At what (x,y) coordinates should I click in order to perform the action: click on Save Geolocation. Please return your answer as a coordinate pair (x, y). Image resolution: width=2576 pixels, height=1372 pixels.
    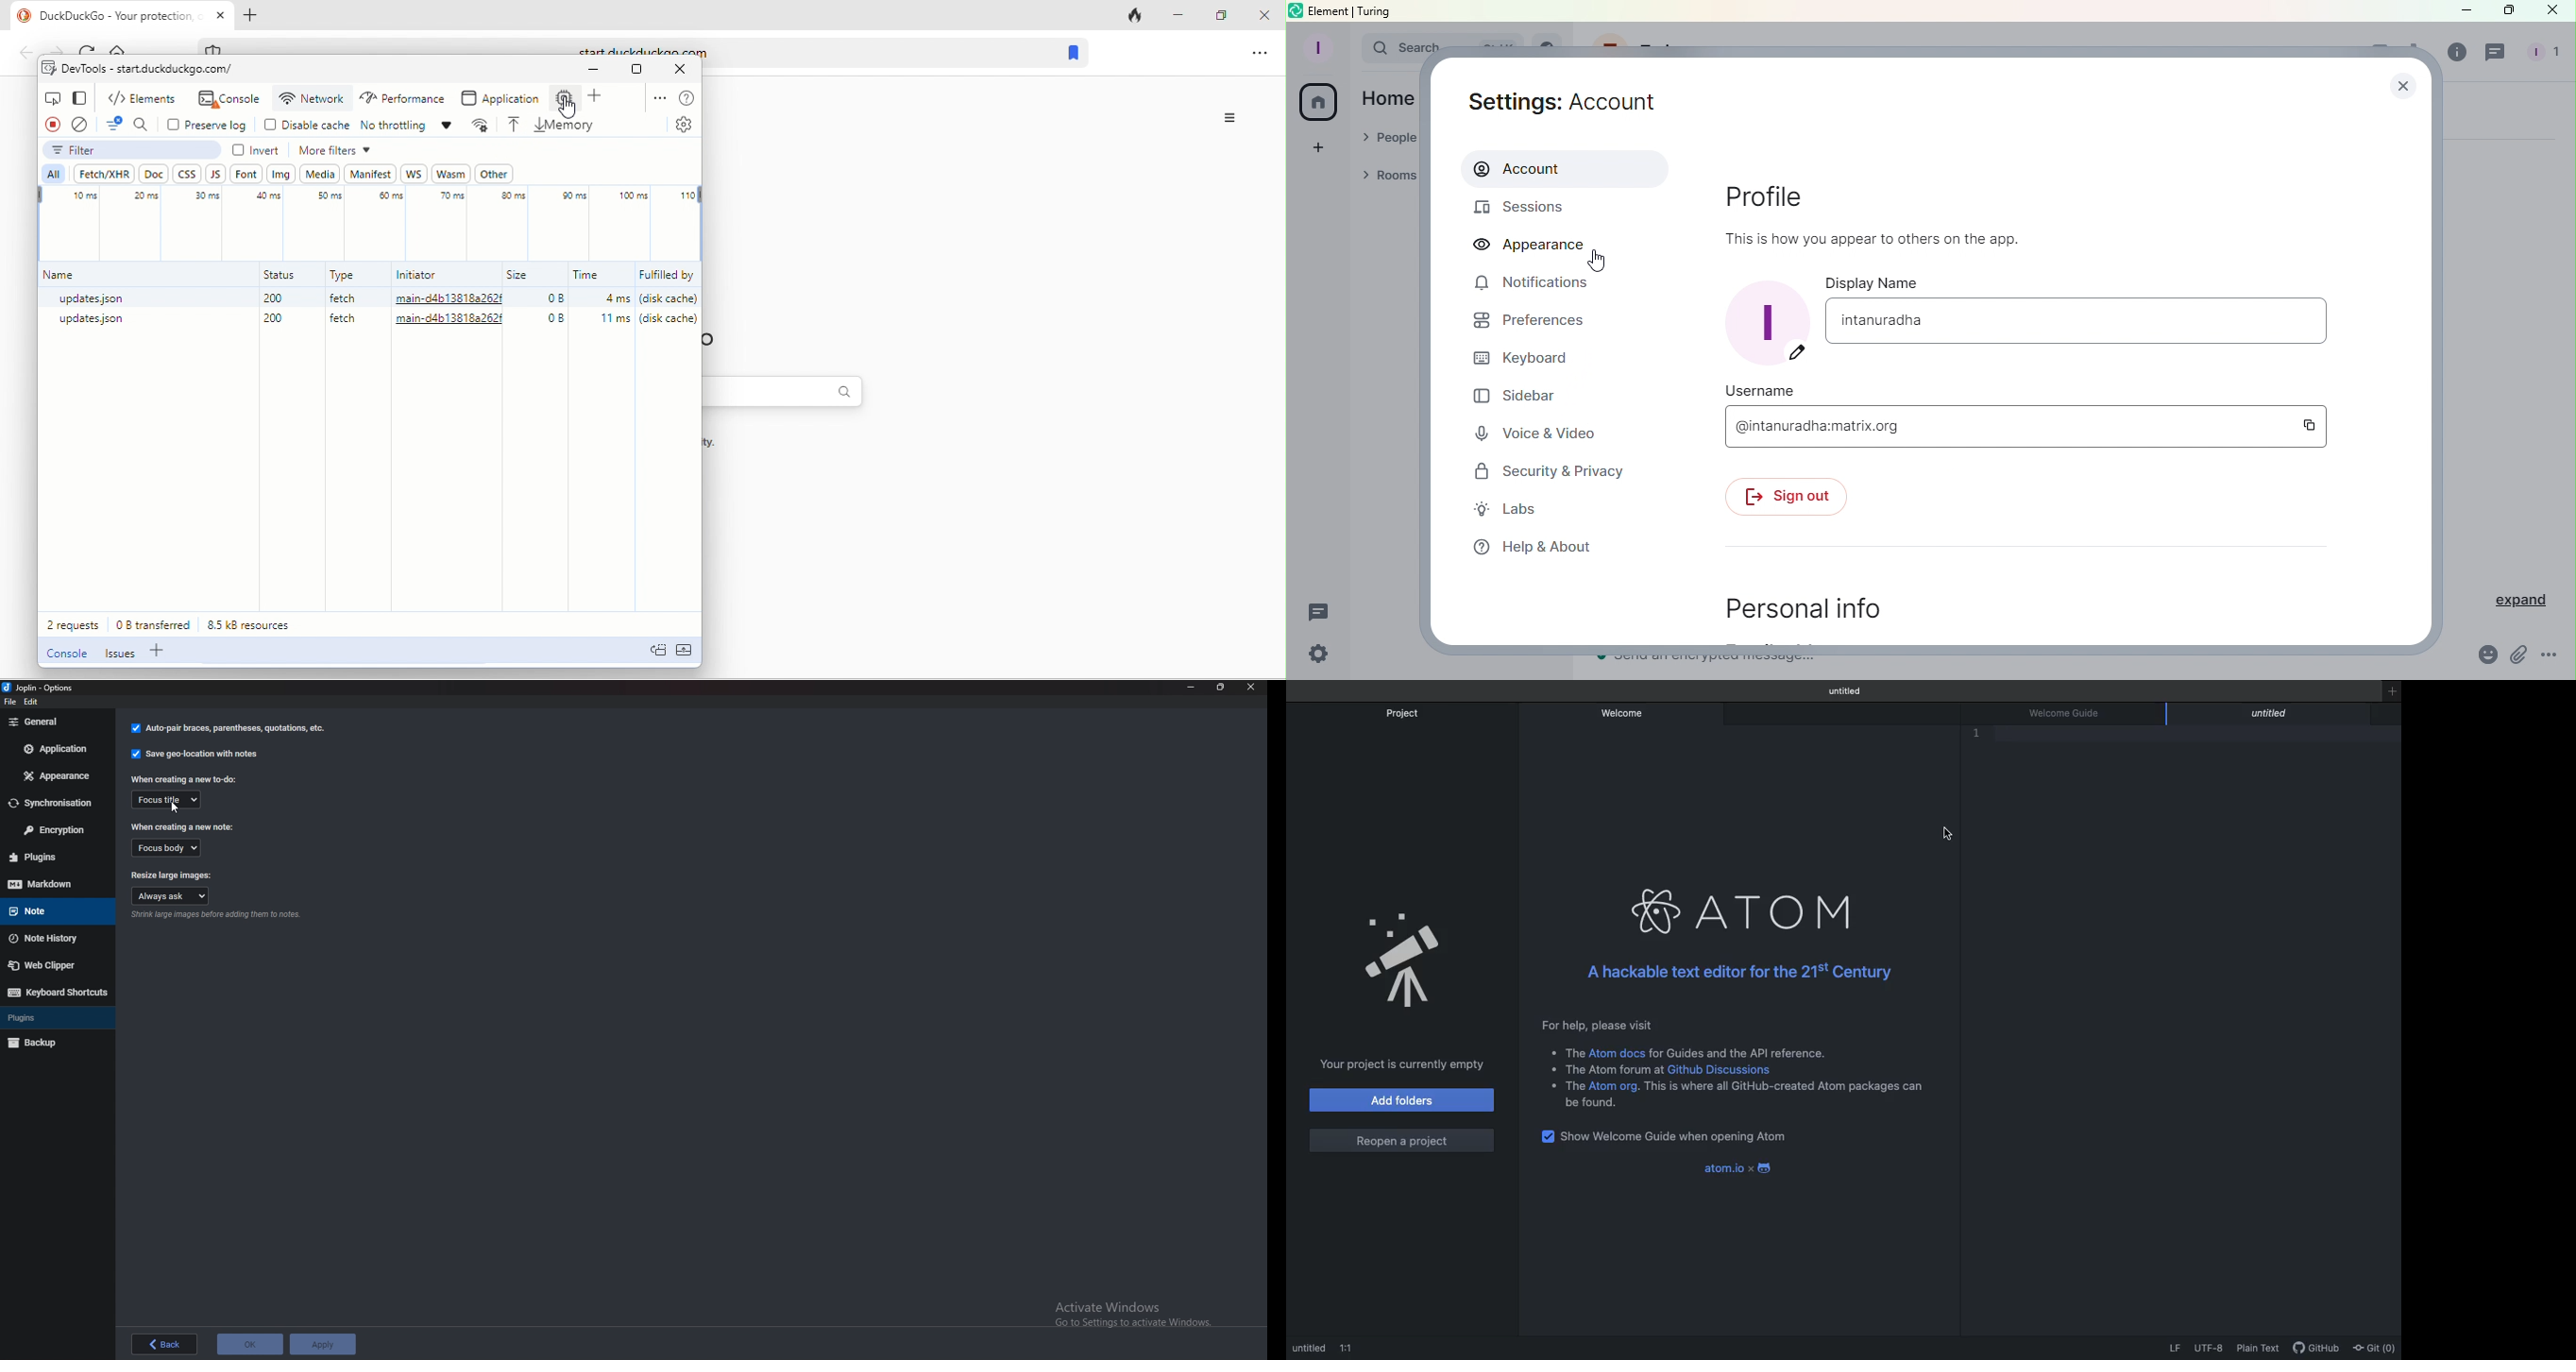
    Looking at the image, I should click on (197, 753).